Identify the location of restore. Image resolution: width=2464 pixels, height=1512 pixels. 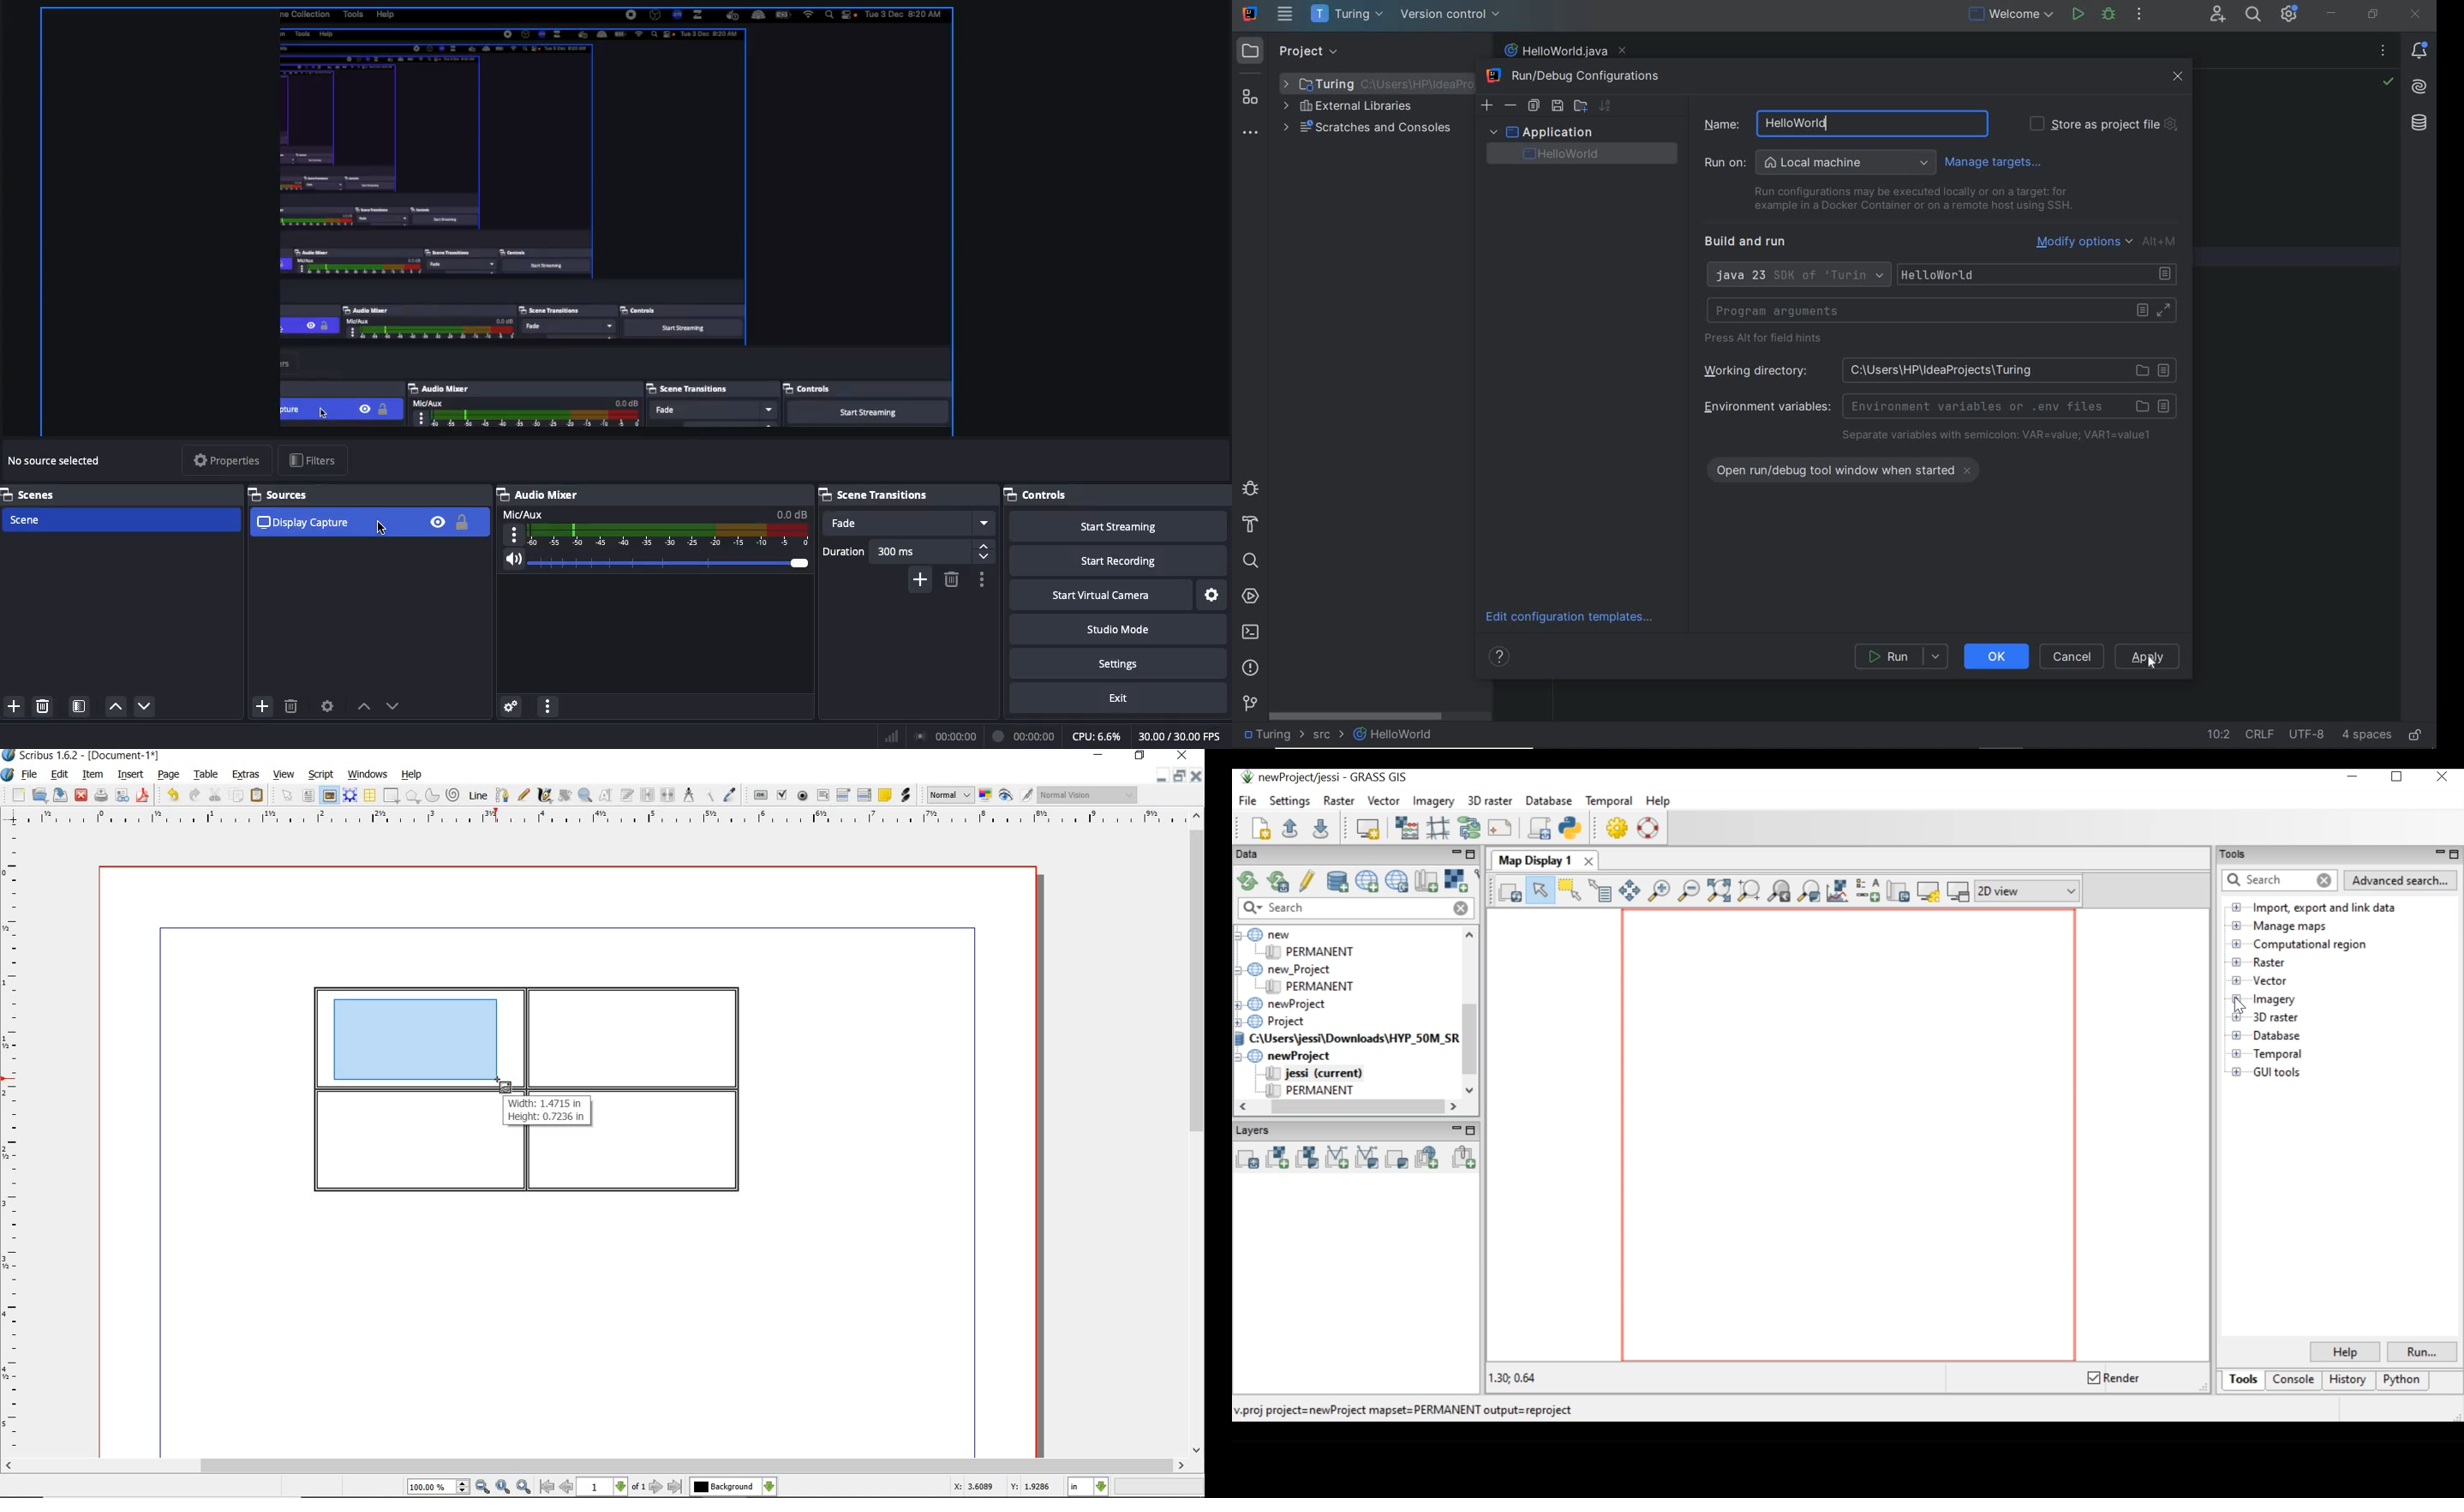
(1178, 777).